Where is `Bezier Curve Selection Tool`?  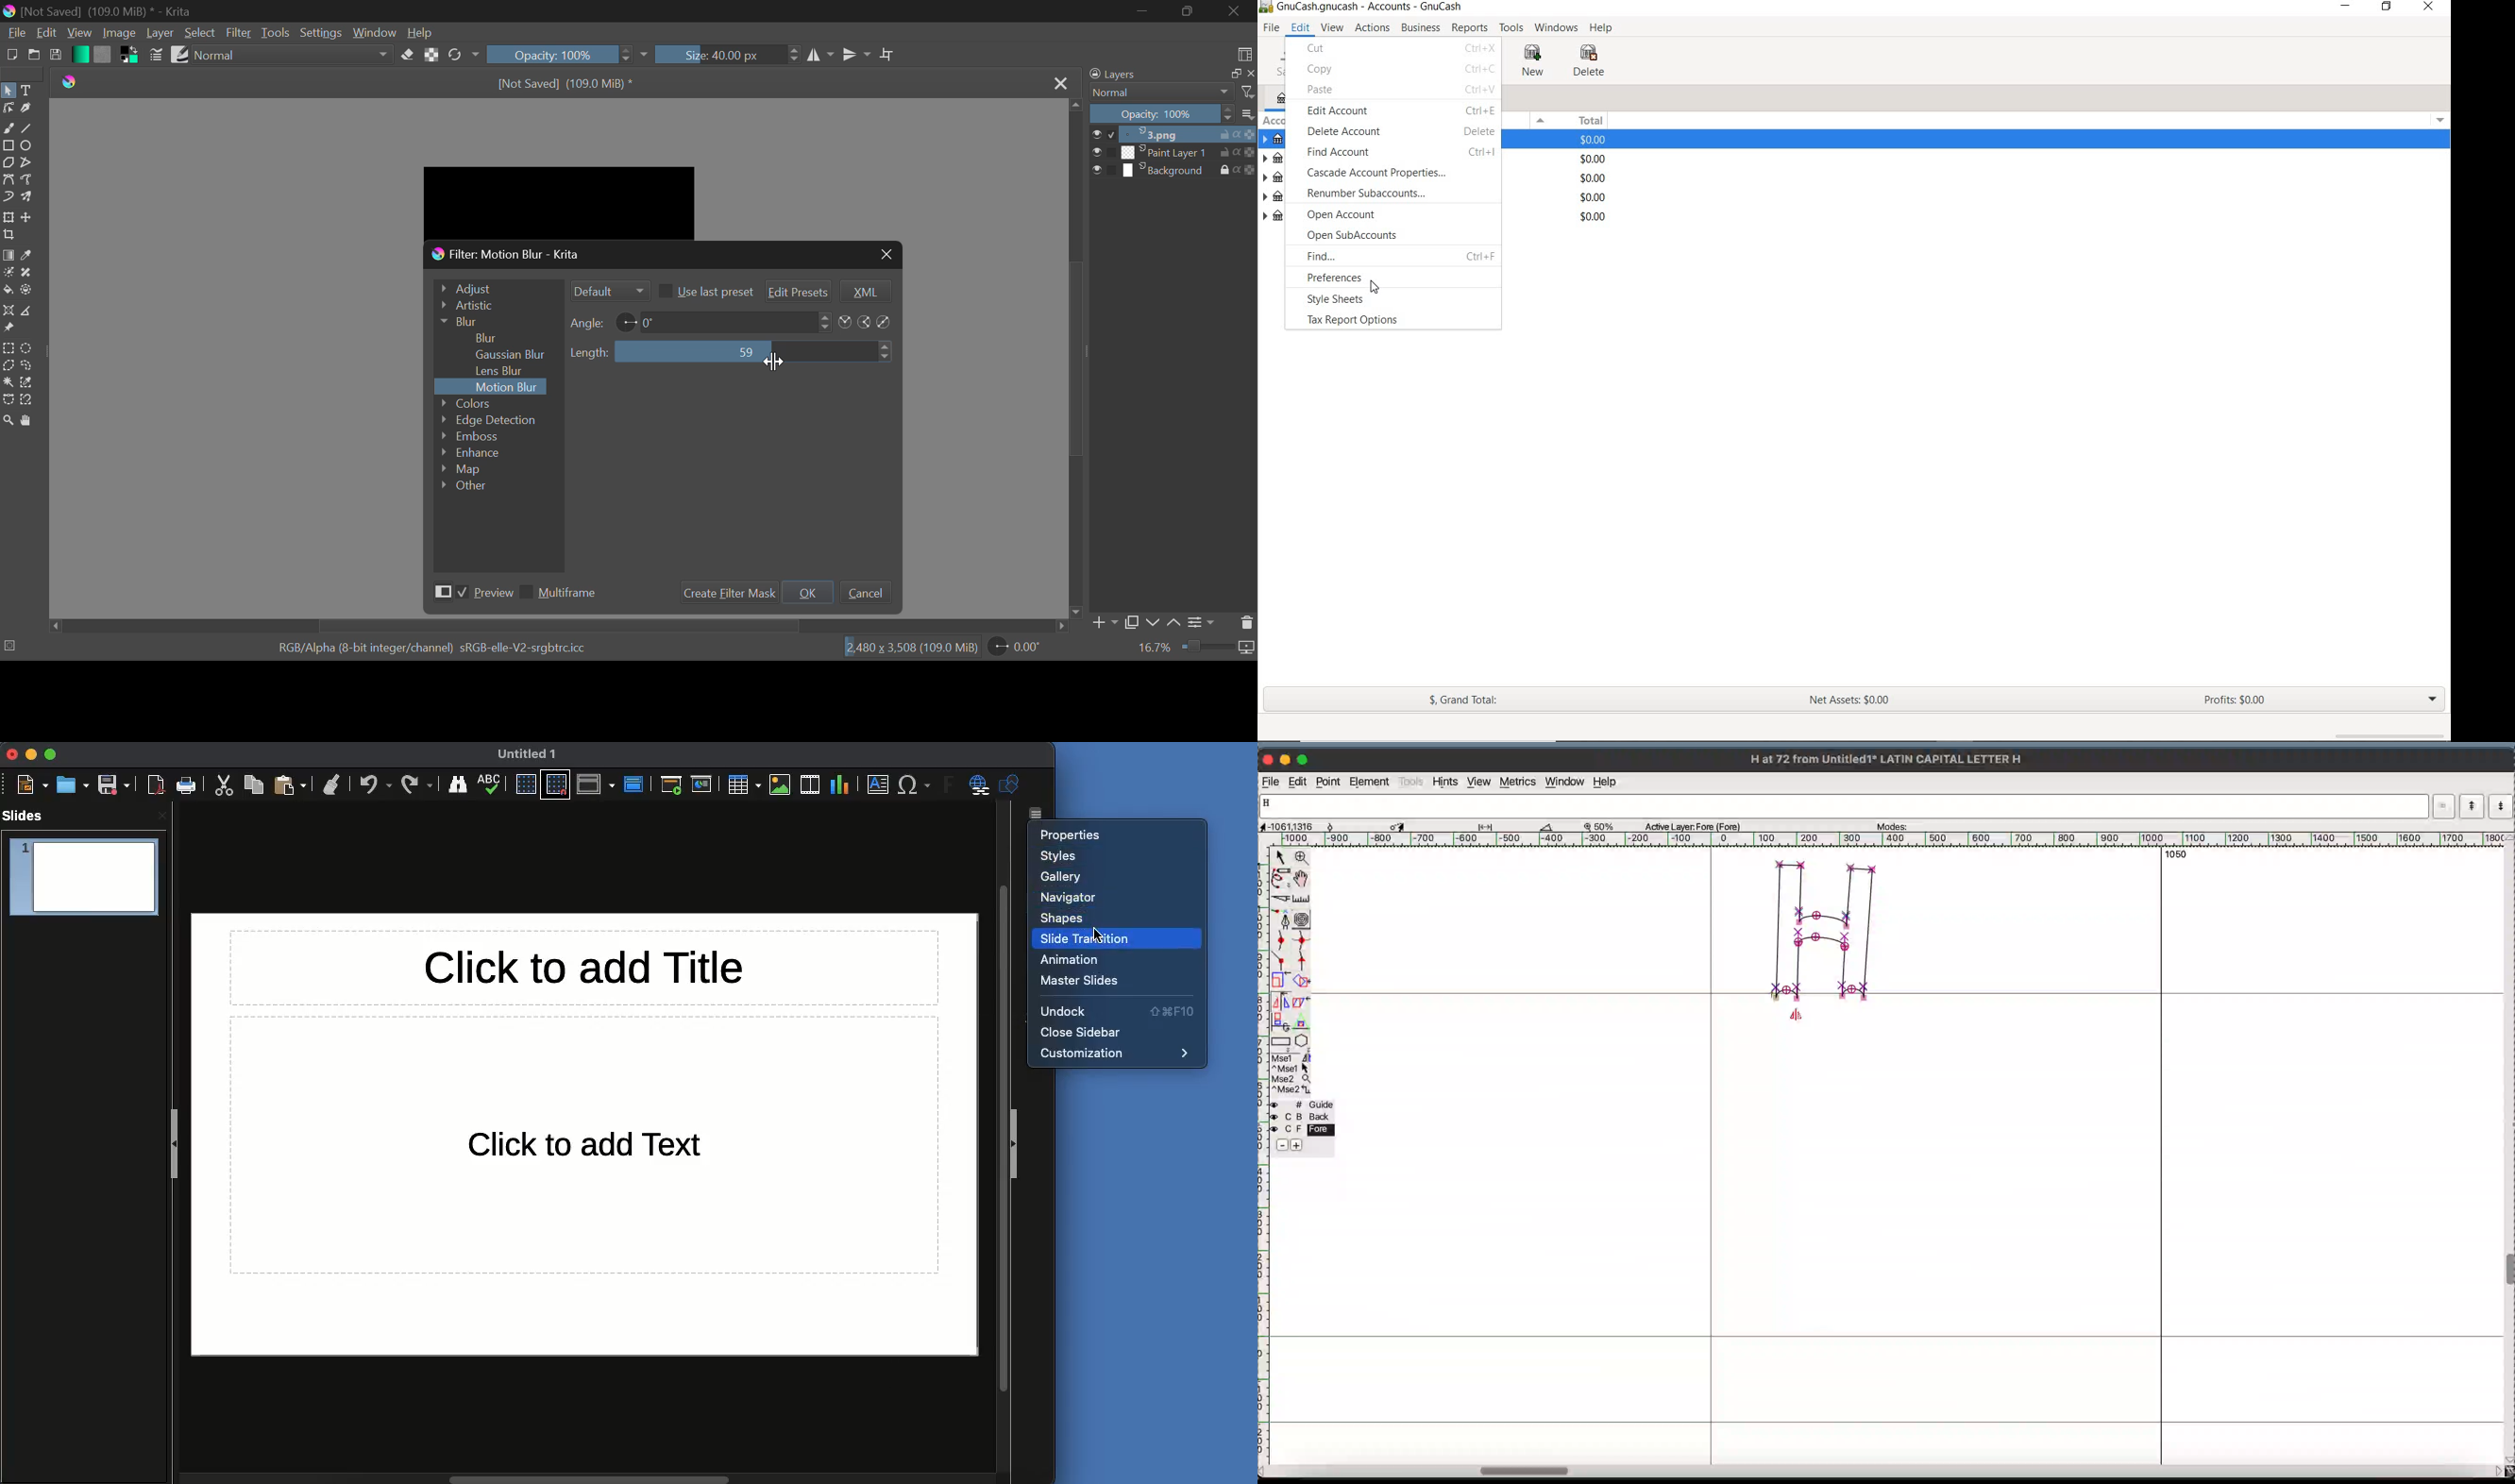
Bezier Curve Selection Tool is located at coordinates (8, 399).